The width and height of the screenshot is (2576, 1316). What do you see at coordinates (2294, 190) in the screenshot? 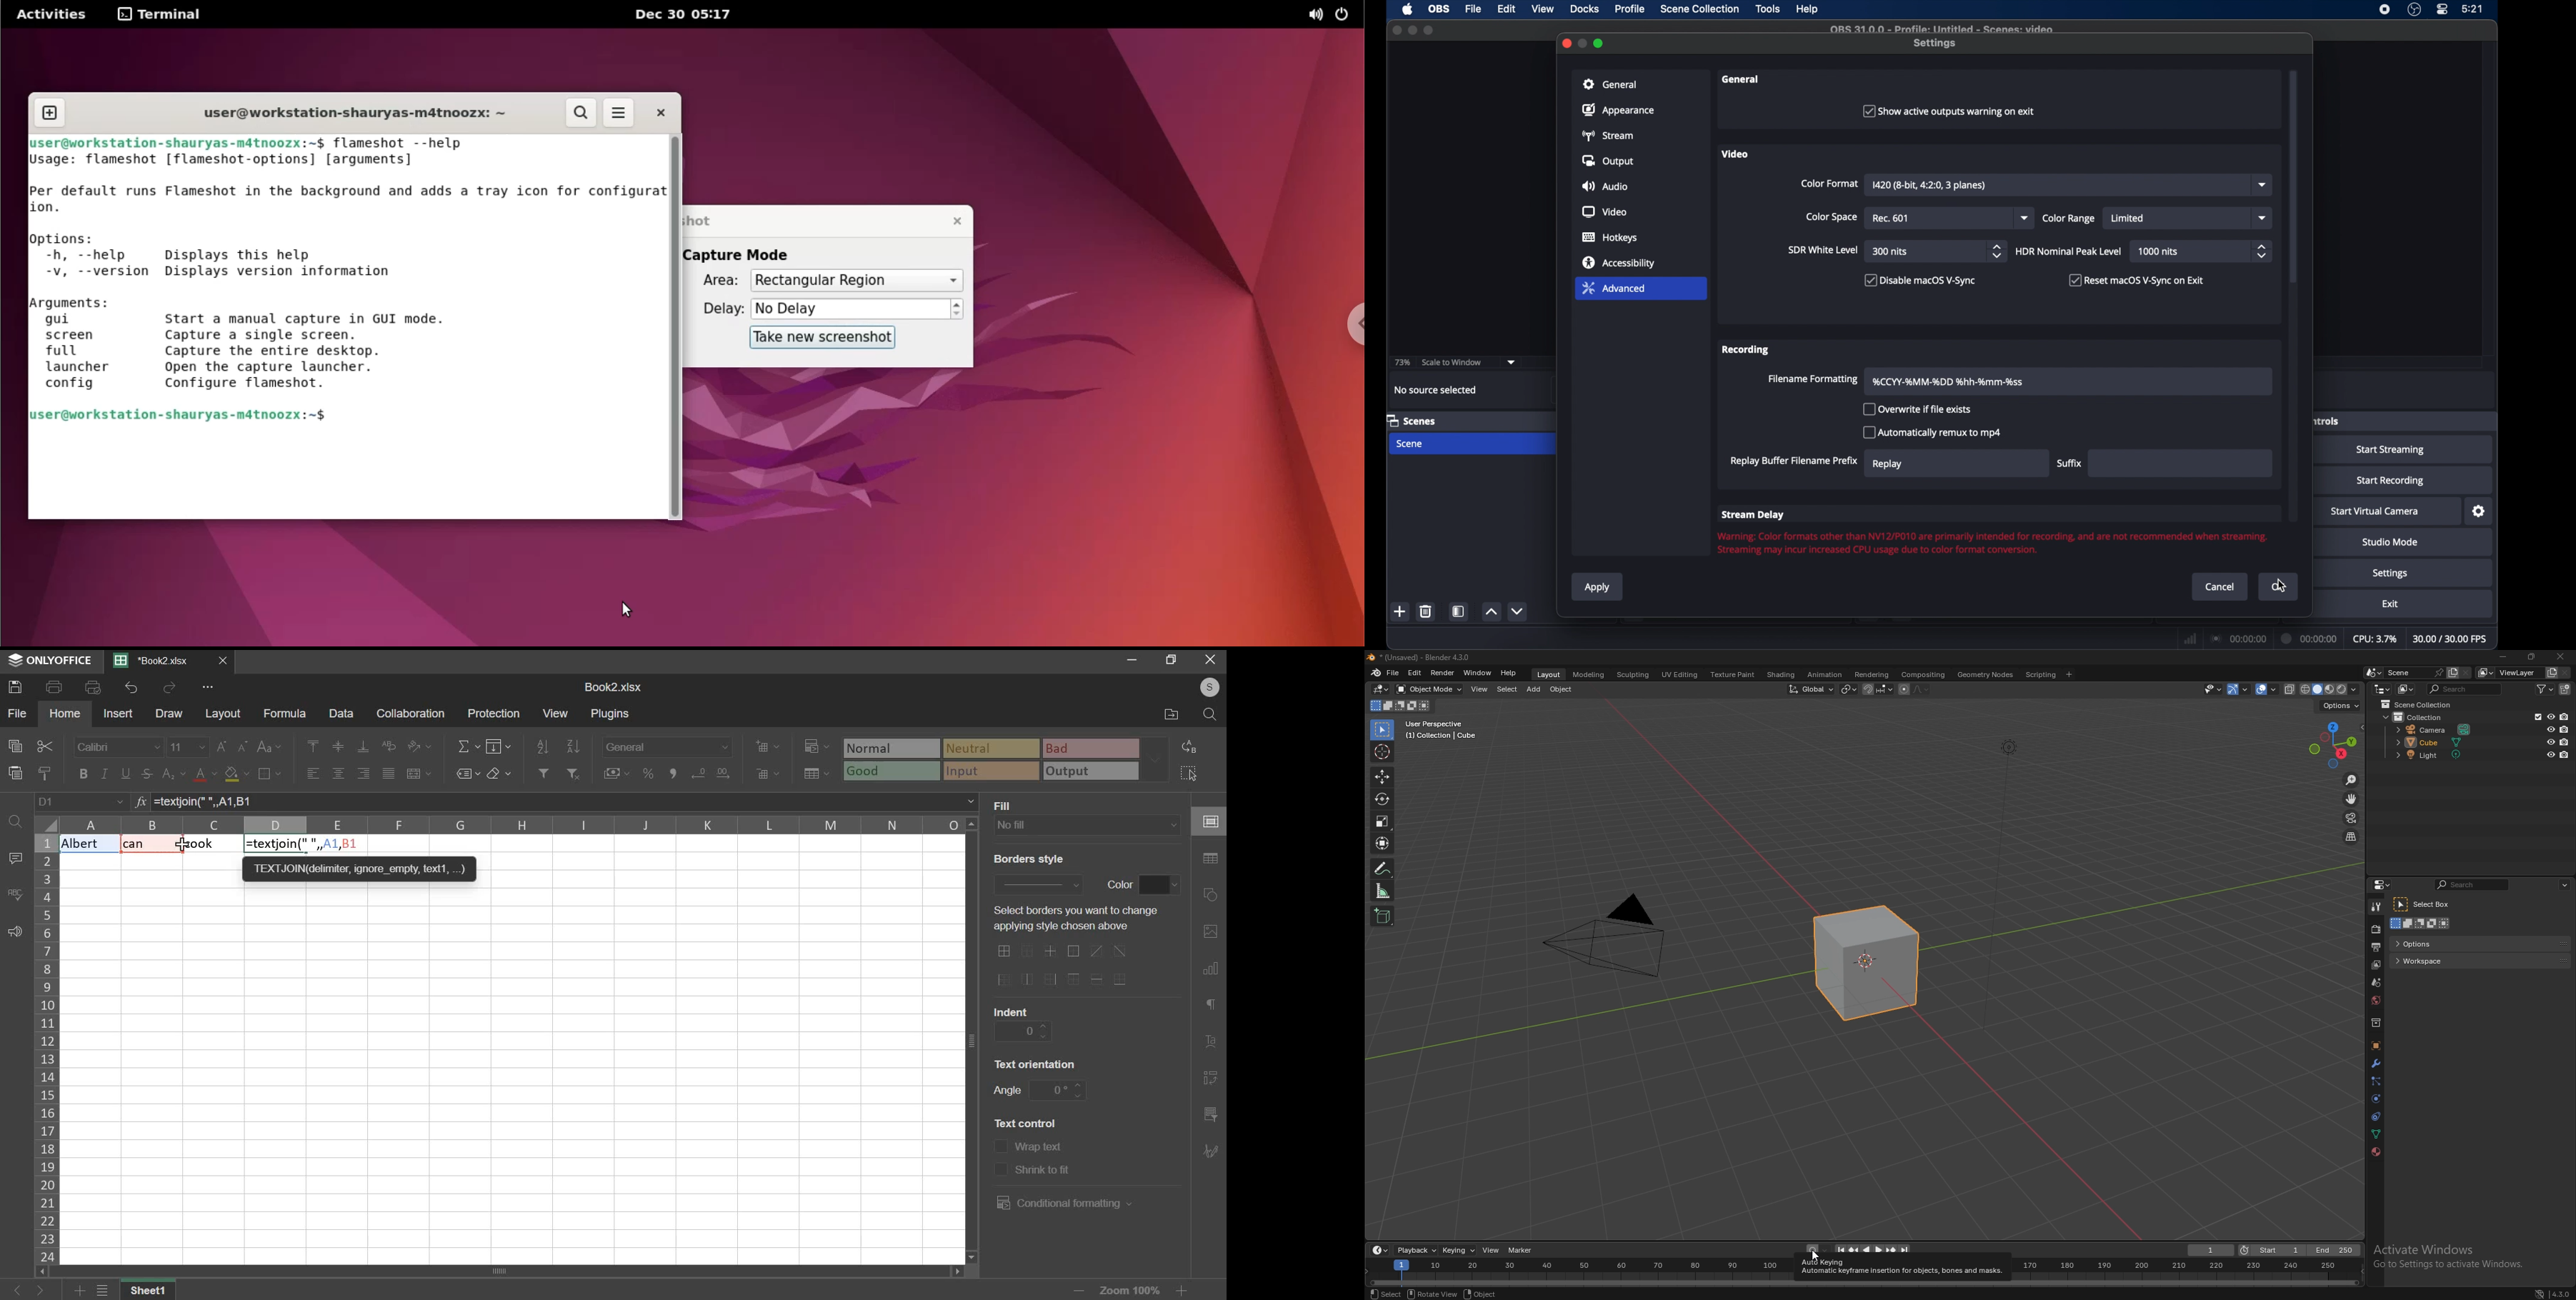
I see `scroll box` at bounding box center [2294, 190].